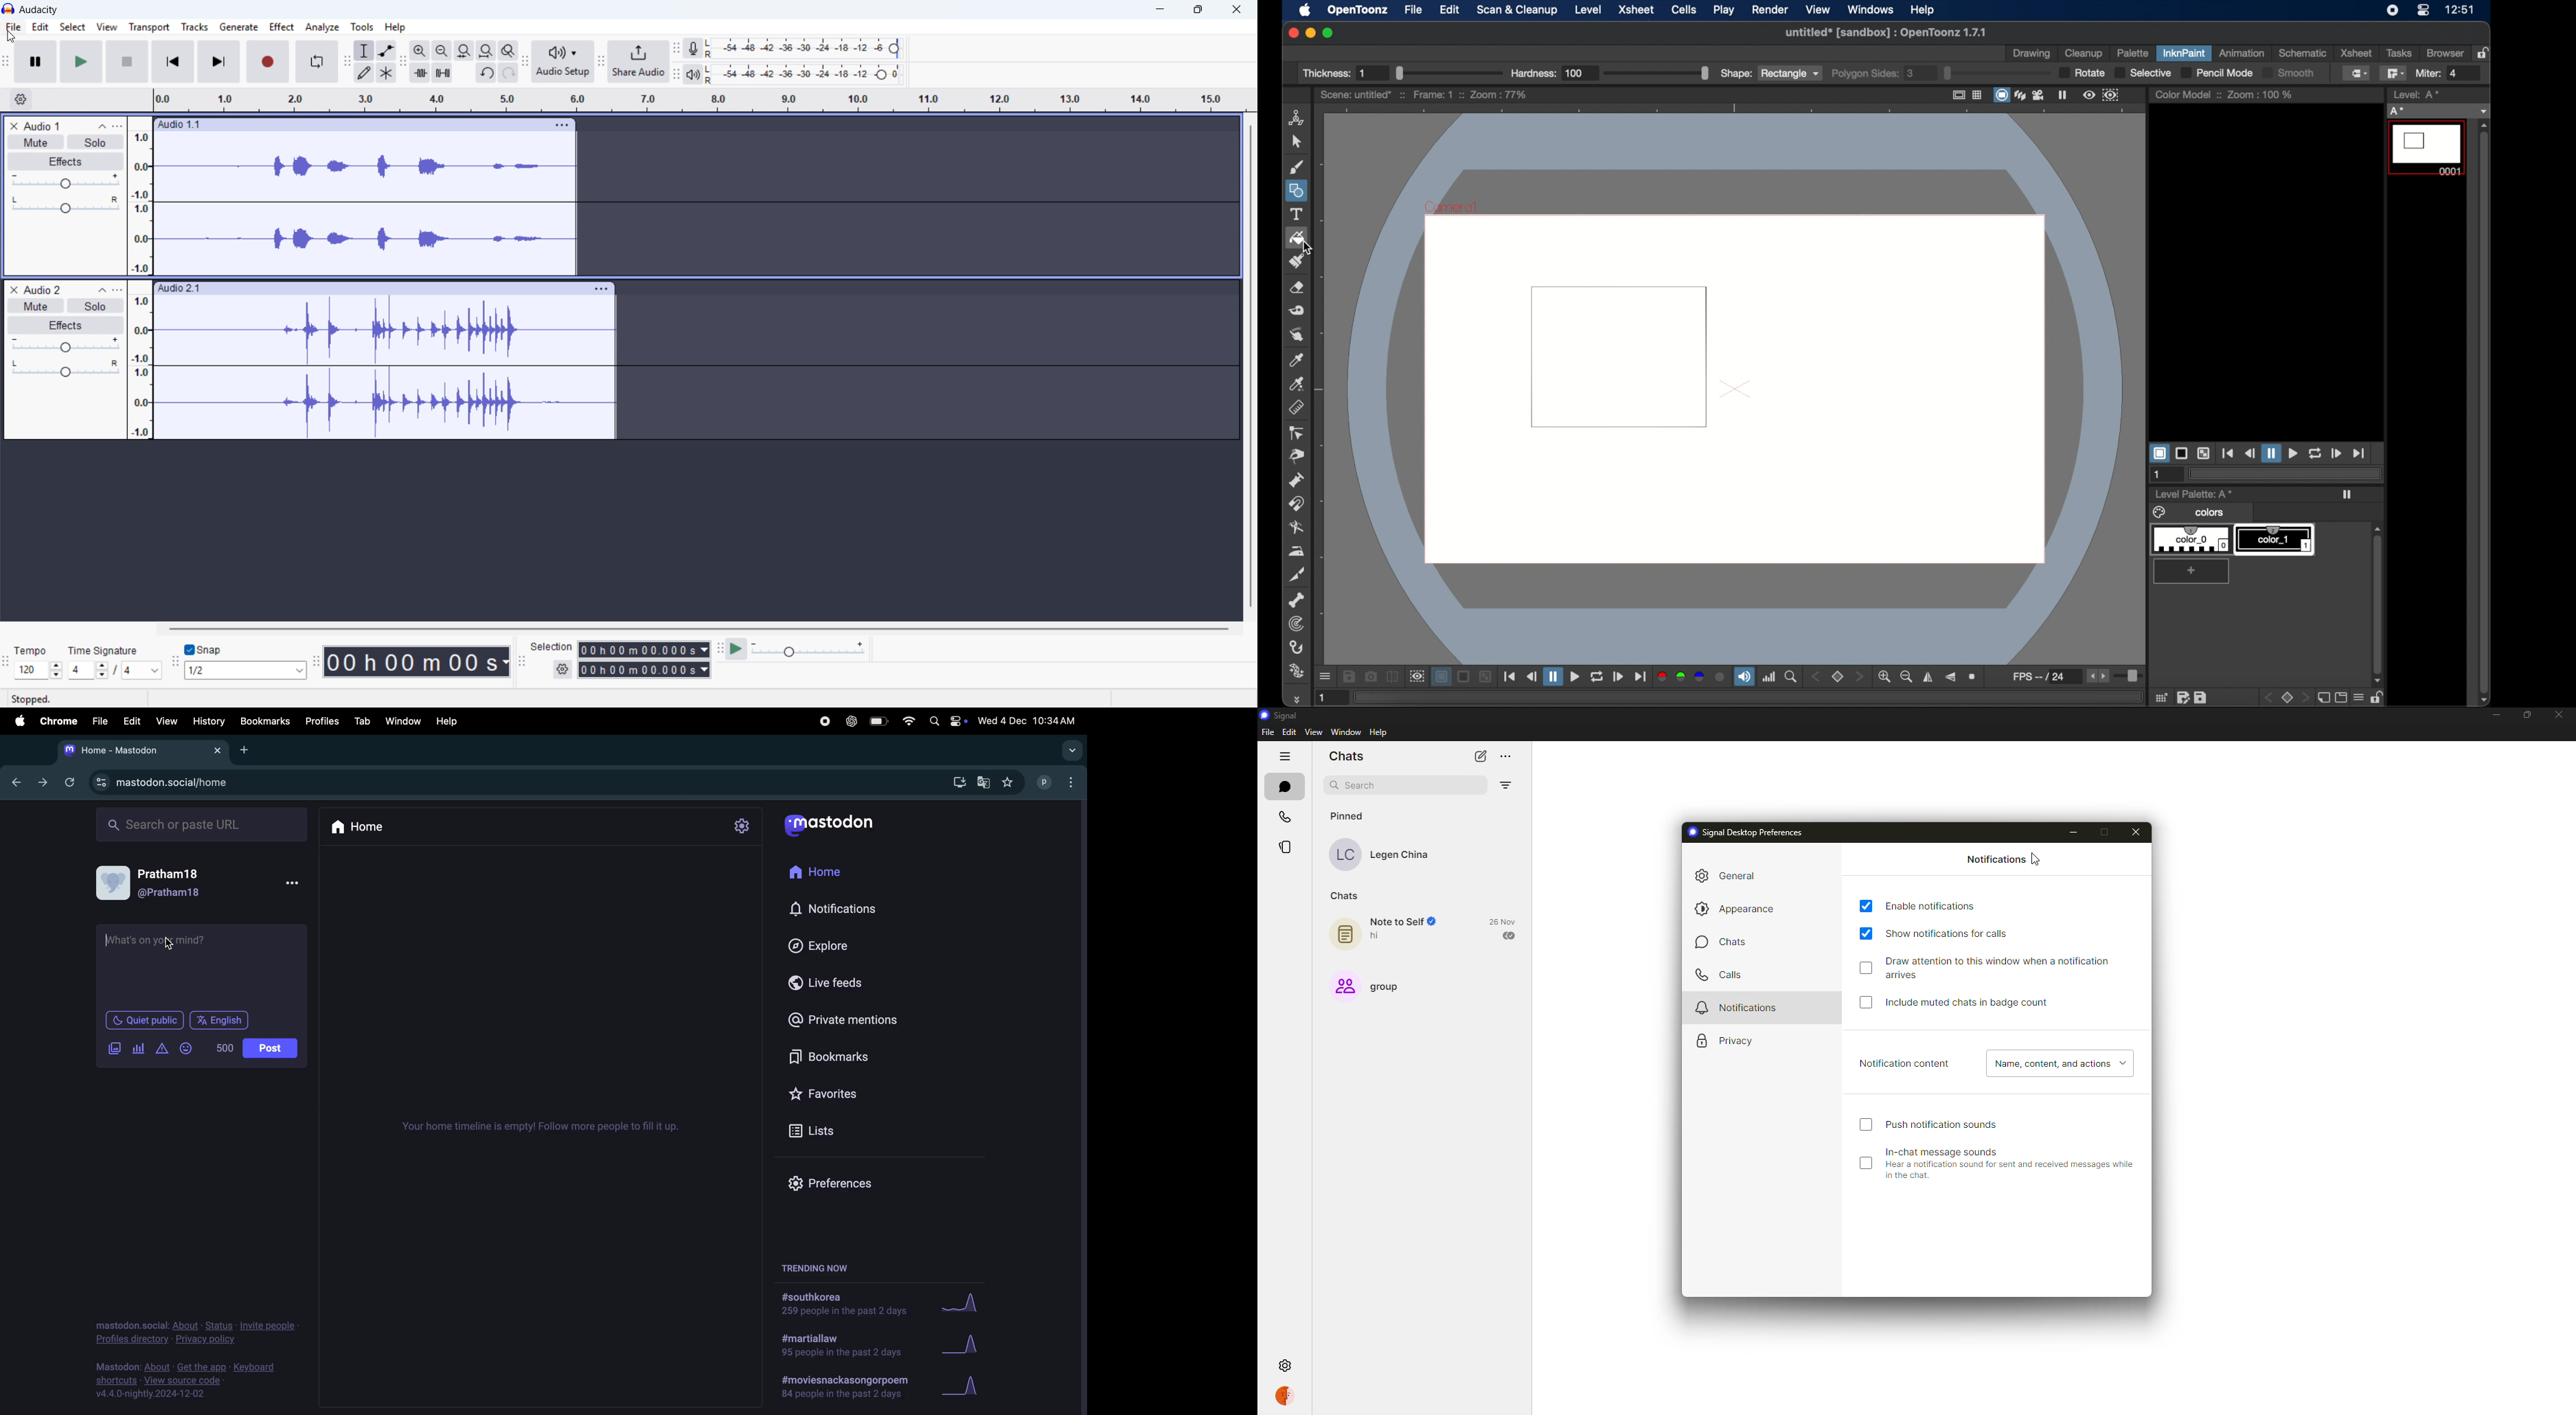  Describe the element at coordinates (1325, 677) in the screenshot. I see `more options` at that location.